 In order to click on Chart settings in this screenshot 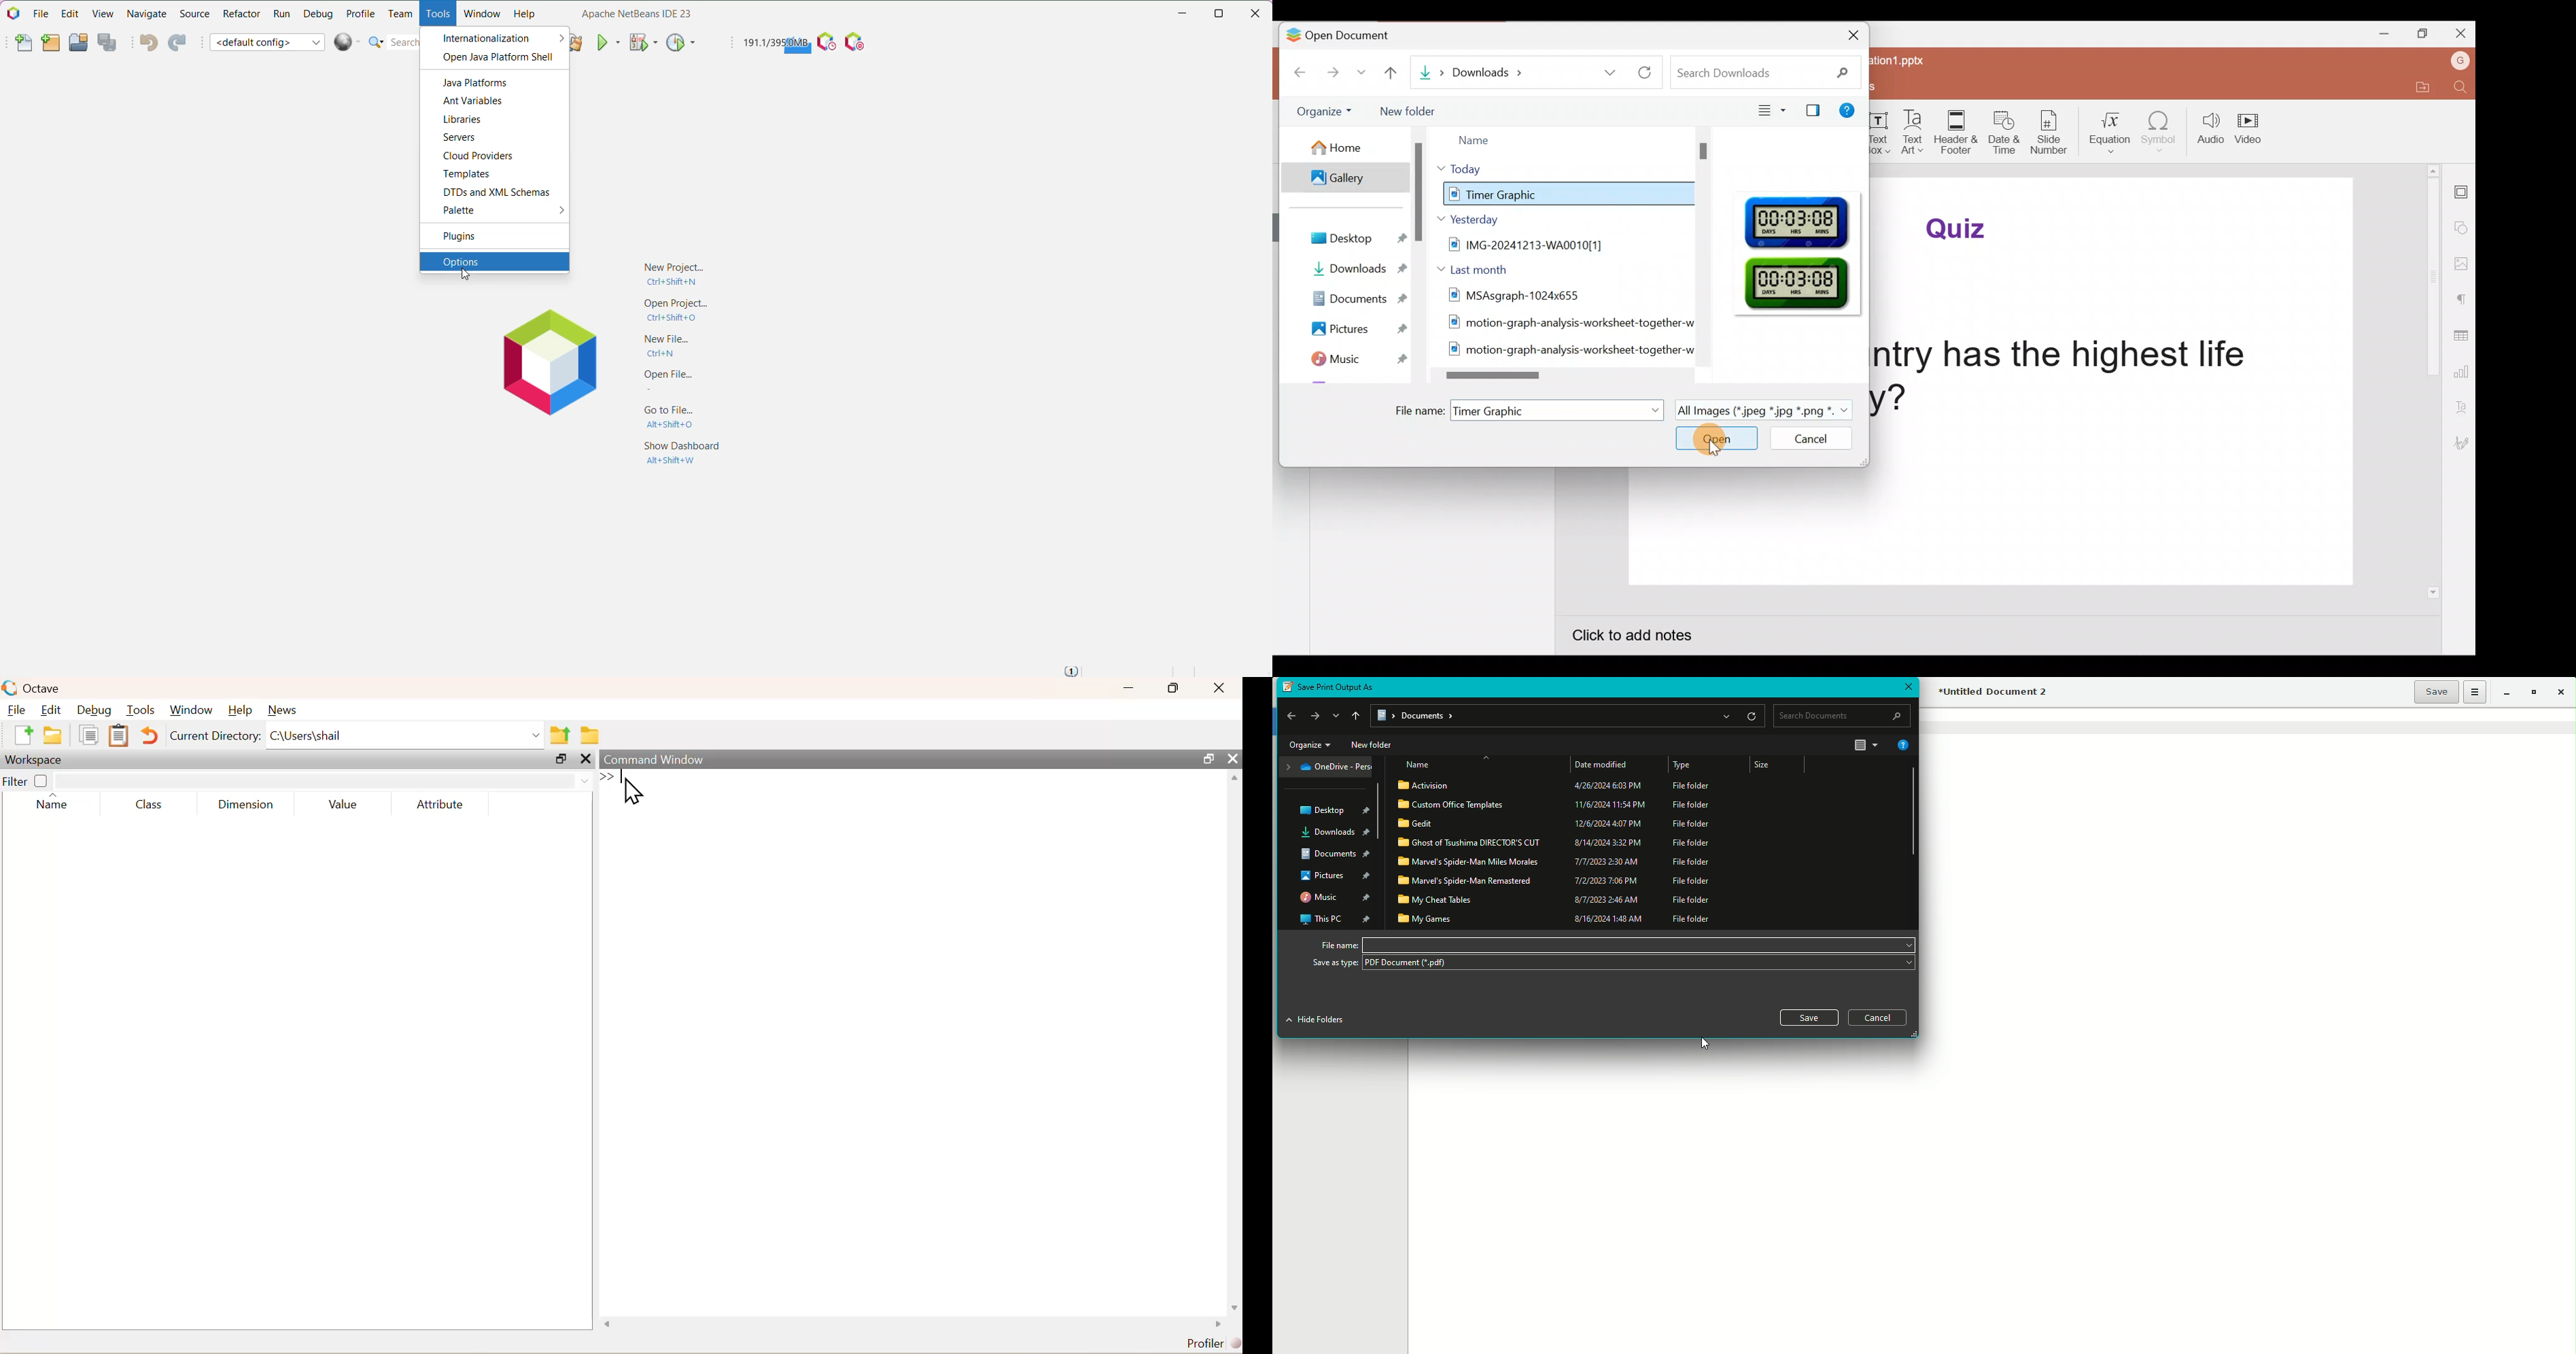, I will do `click(2461, 372)`.